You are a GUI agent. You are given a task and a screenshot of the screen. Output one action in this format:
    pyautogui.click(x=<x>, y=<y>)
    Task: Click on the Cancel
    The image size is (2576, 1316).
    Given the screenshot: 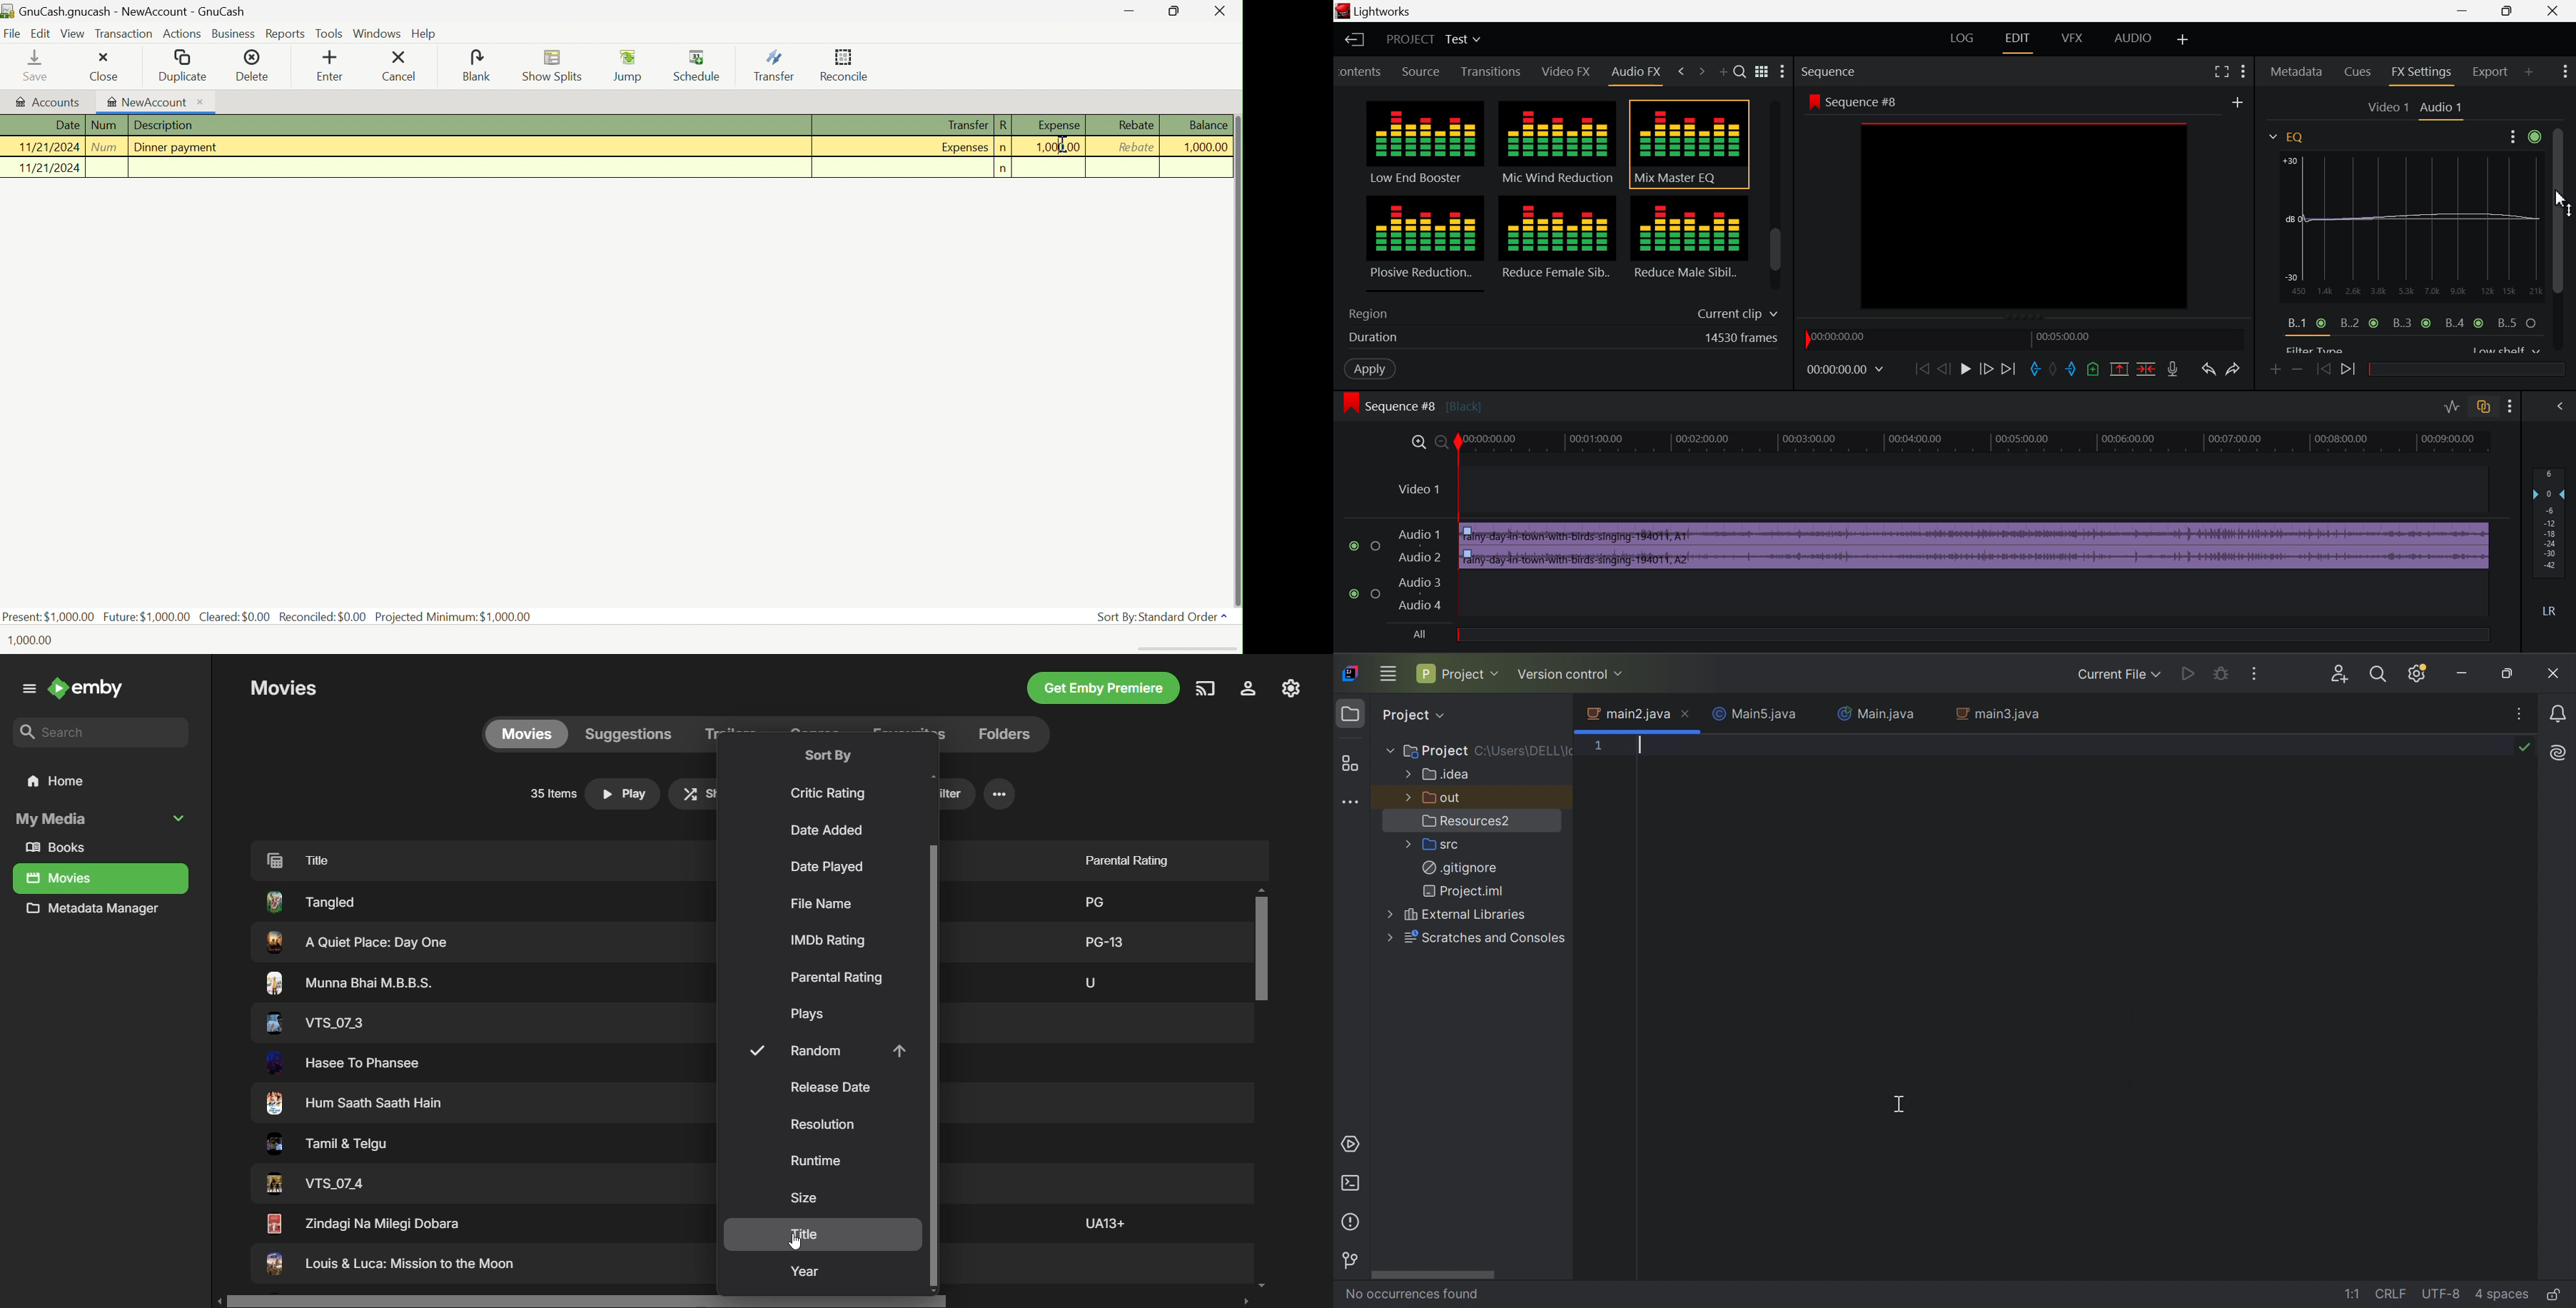 What is the action you would take?
    pyautogui.click(x=403, y=66)
    